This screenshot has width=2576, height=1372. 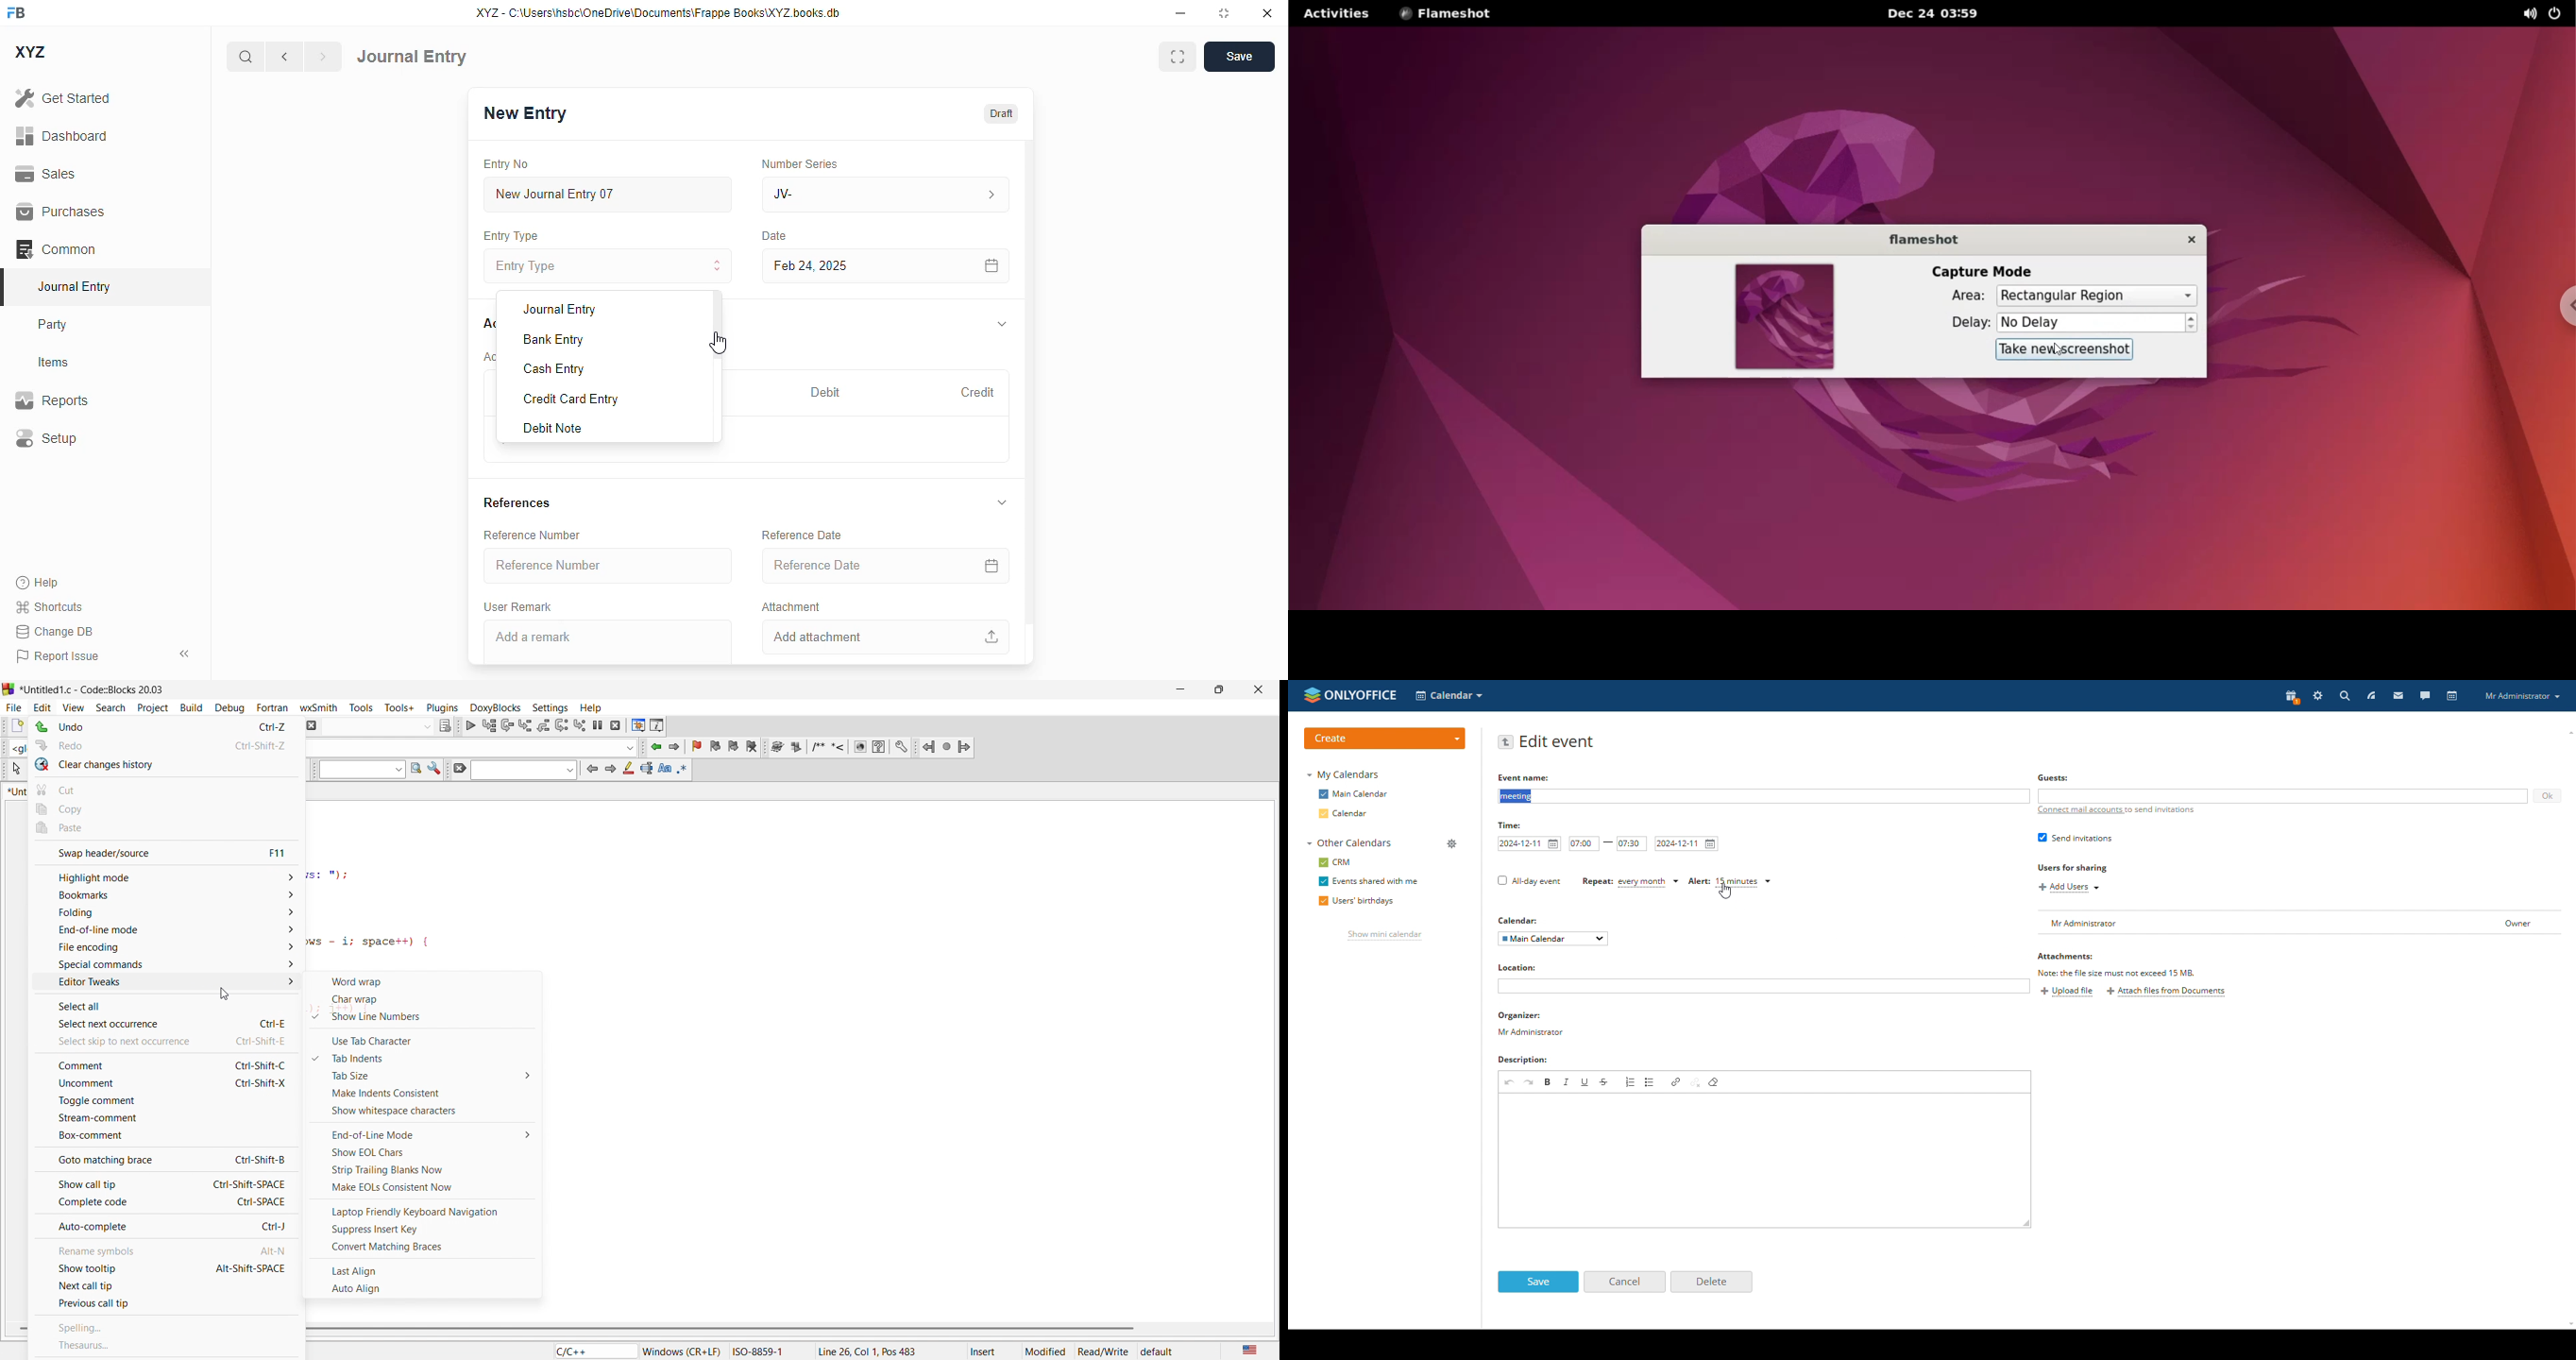 What do you see at coordinates (63, 98) in the screenshot?
I see `get started` at bounding box center [63, 98].